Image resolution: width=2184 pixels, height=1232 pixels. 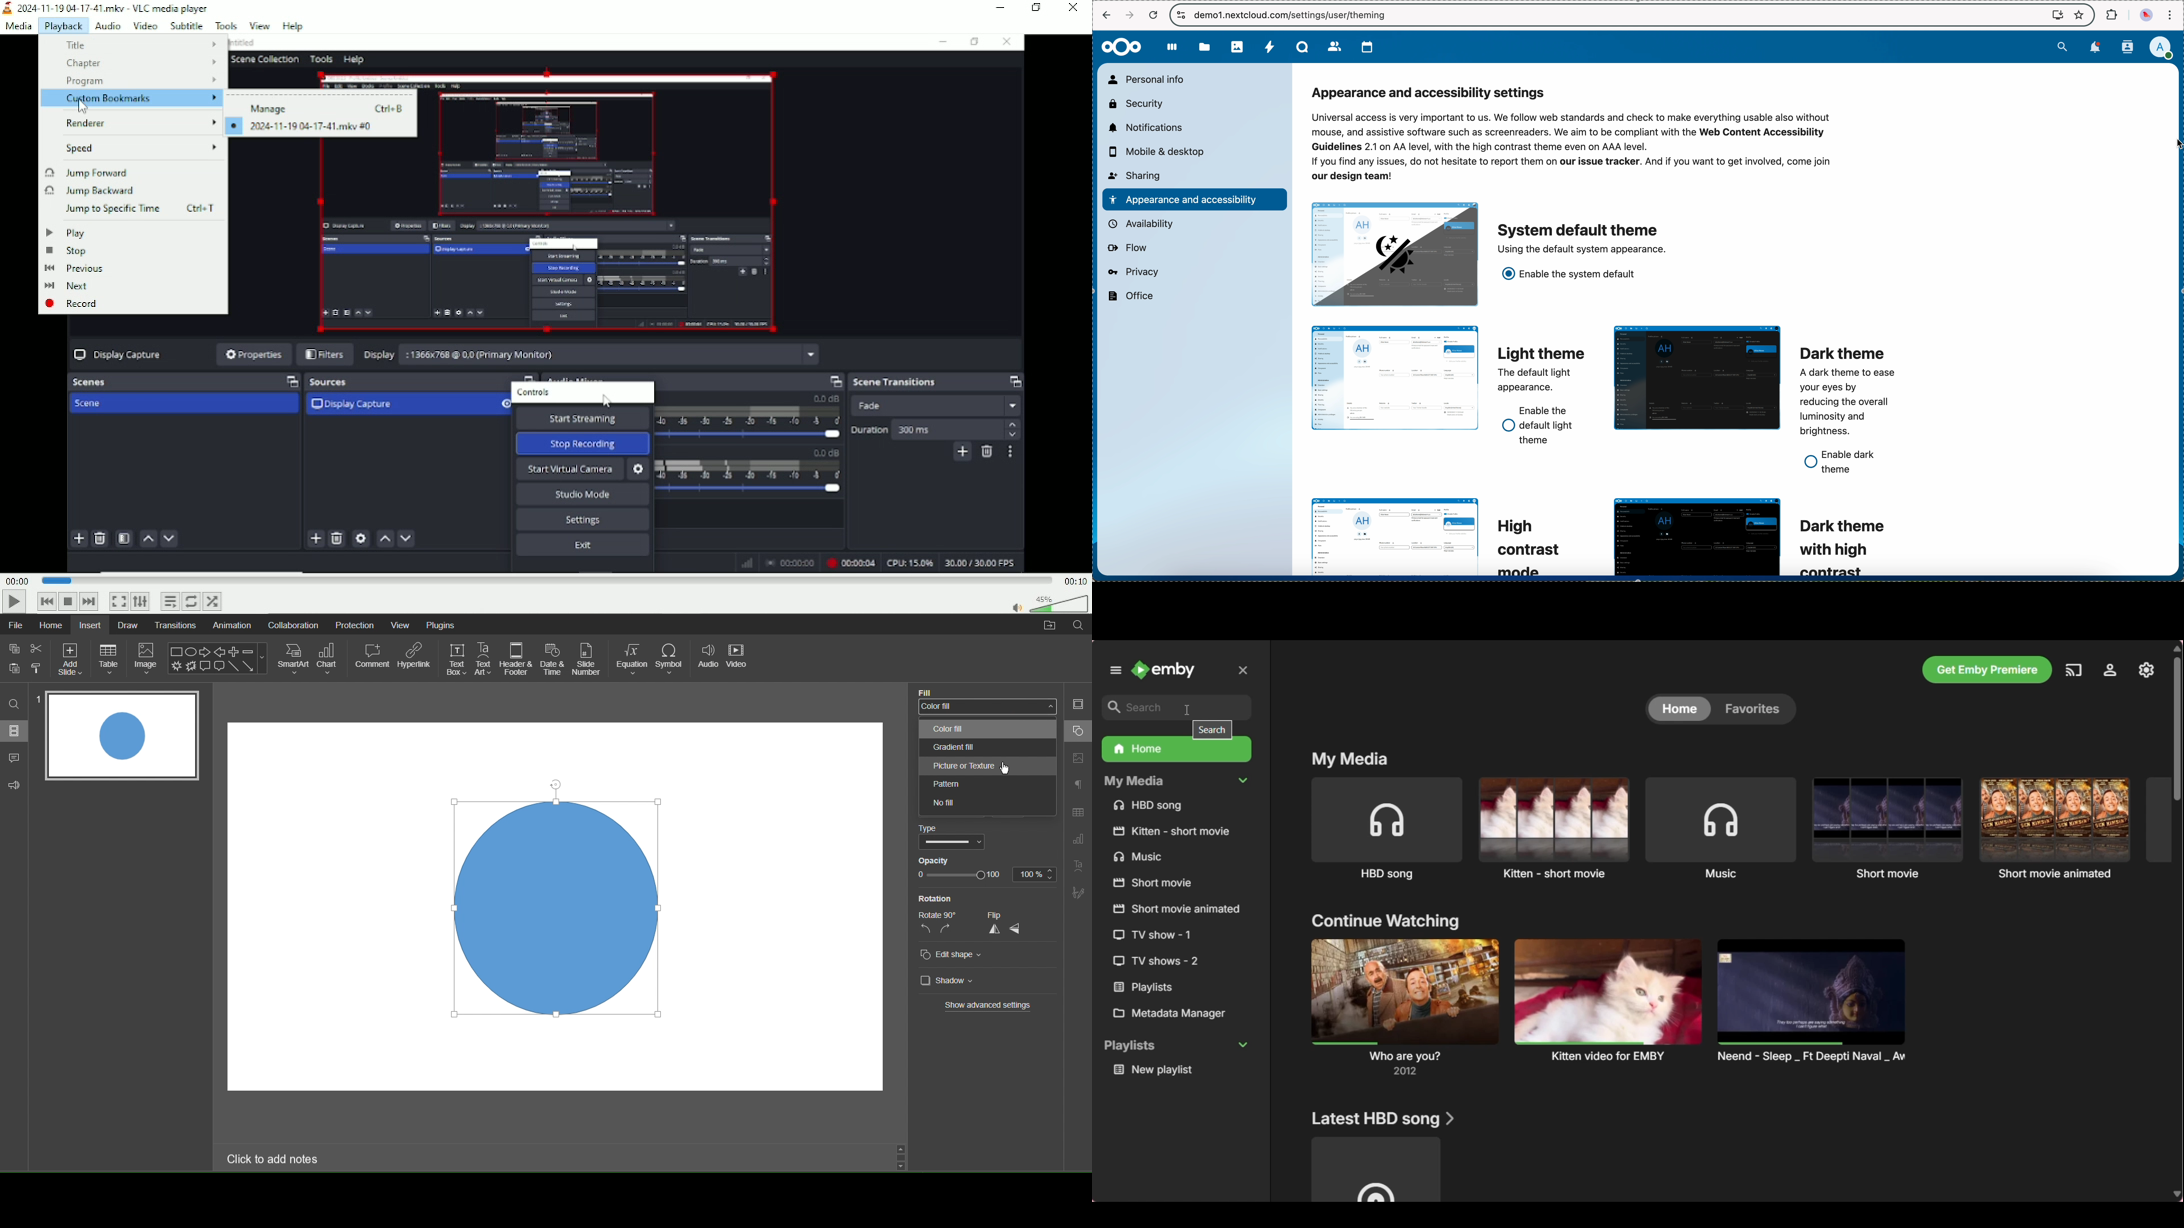 I want to click on Show extended settings, so click(x=140, y=602).